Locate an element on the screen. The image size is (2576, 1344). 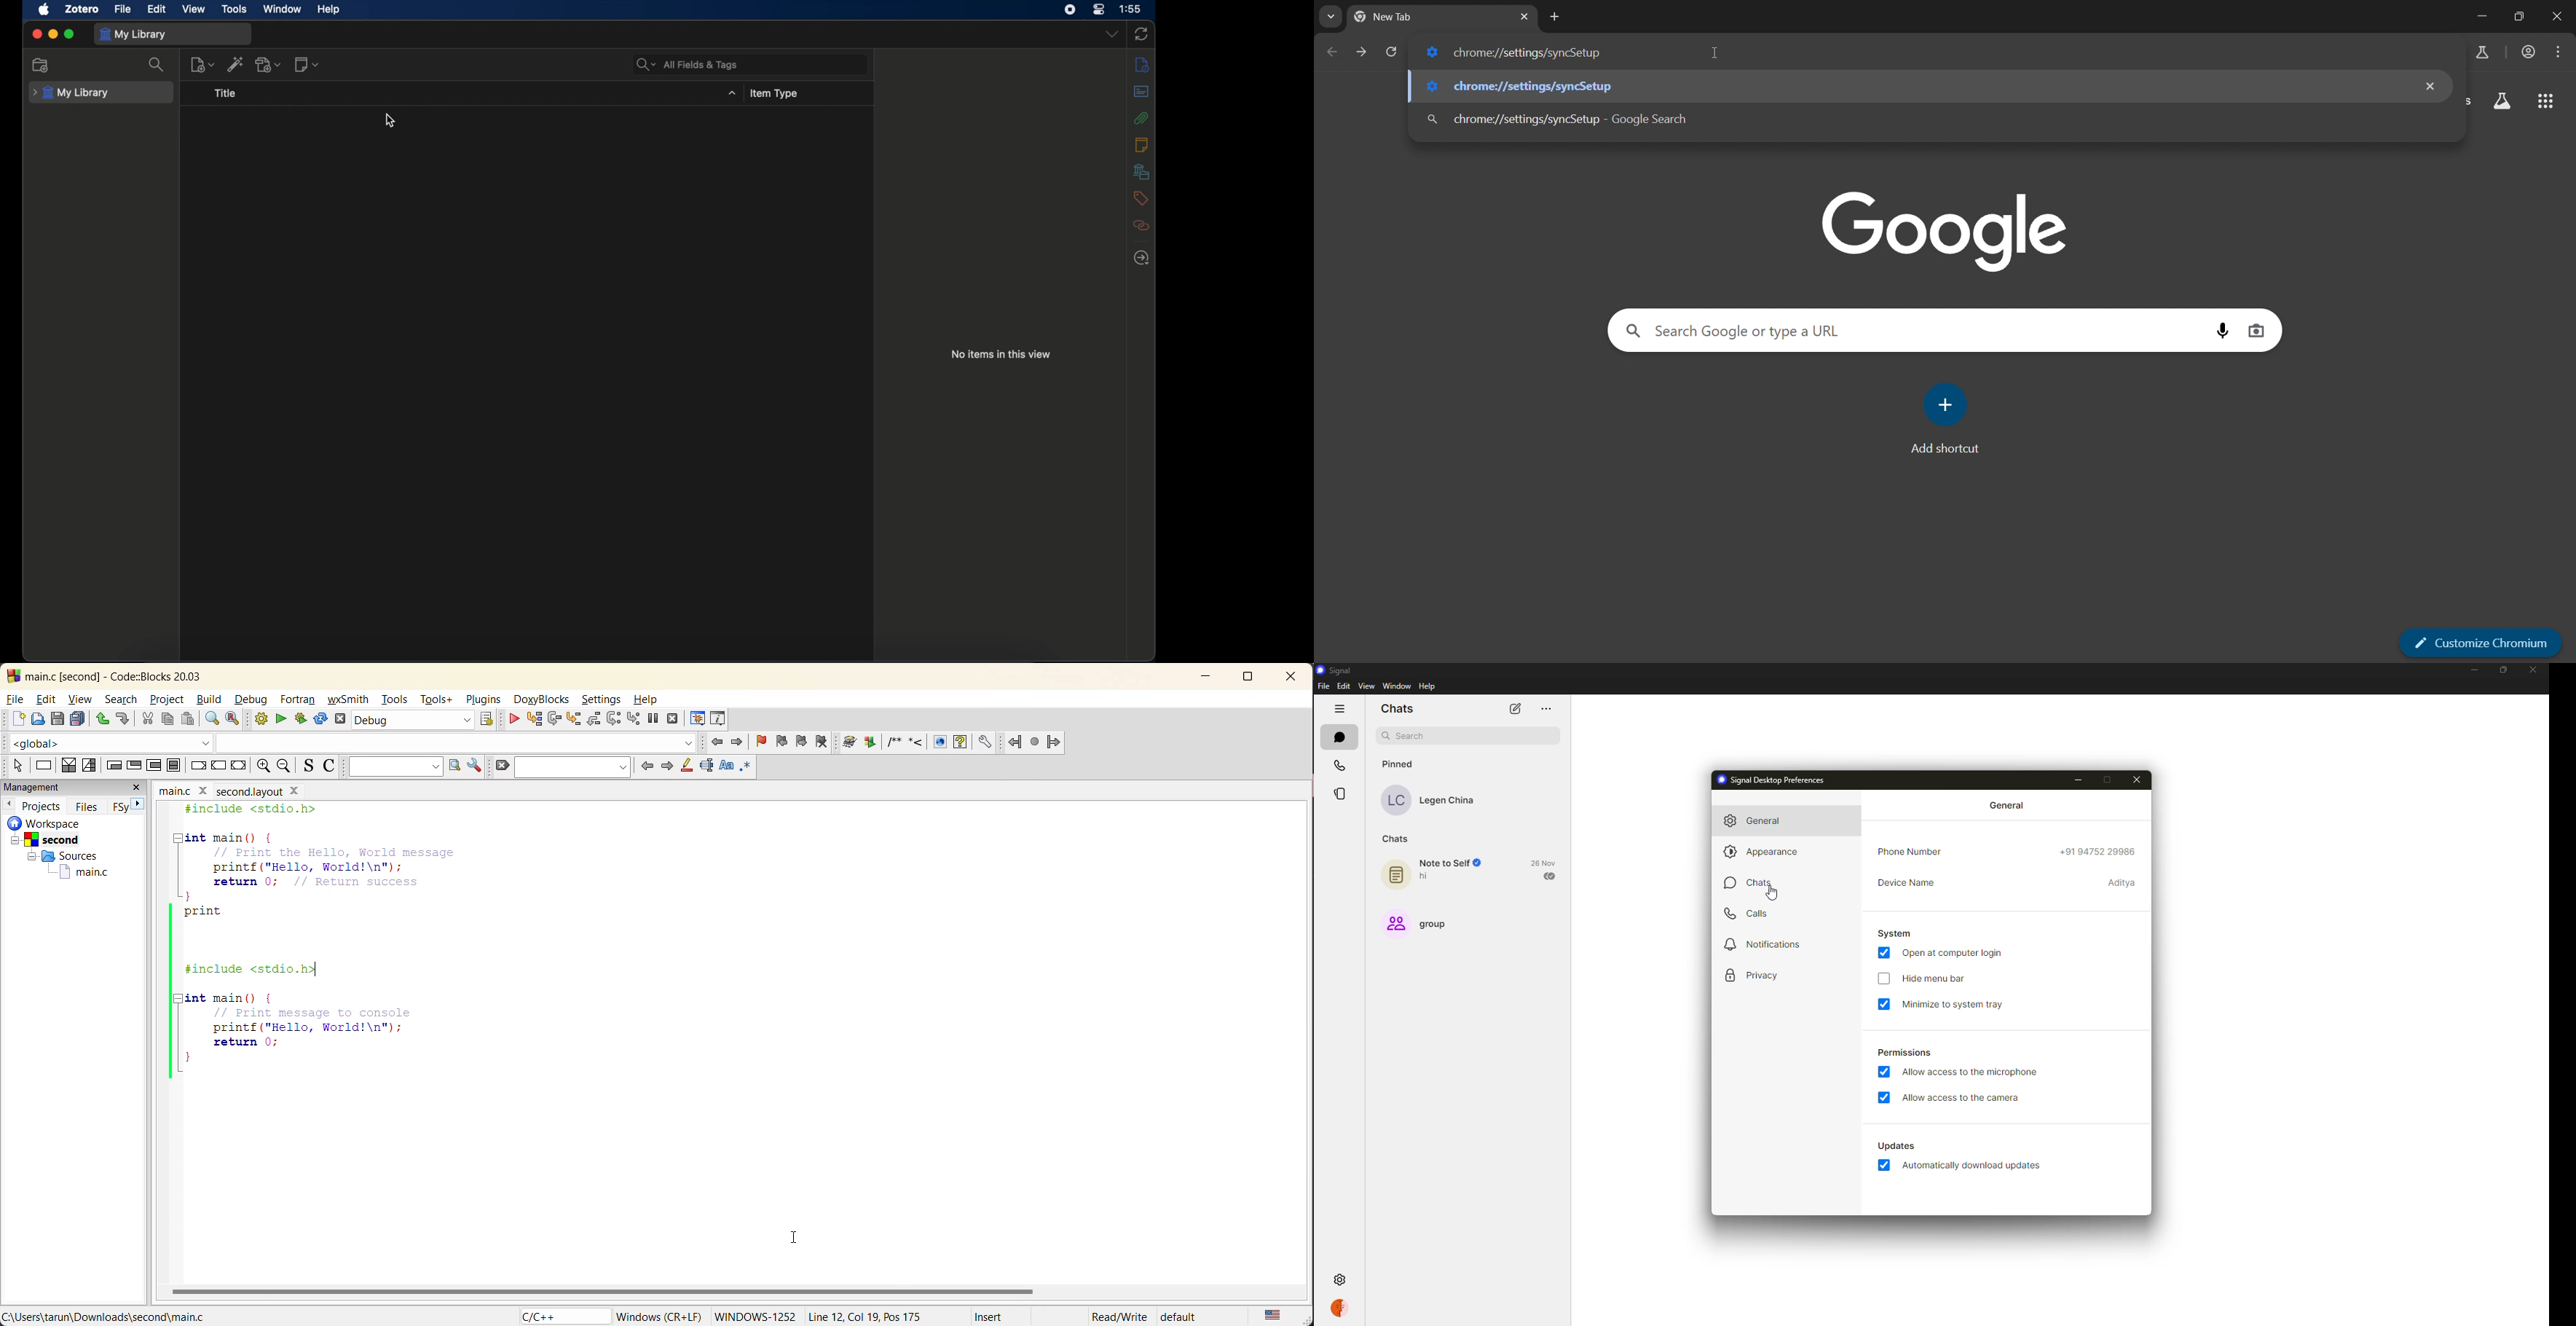
editor without line numbers is located at coordinates (329, 950).